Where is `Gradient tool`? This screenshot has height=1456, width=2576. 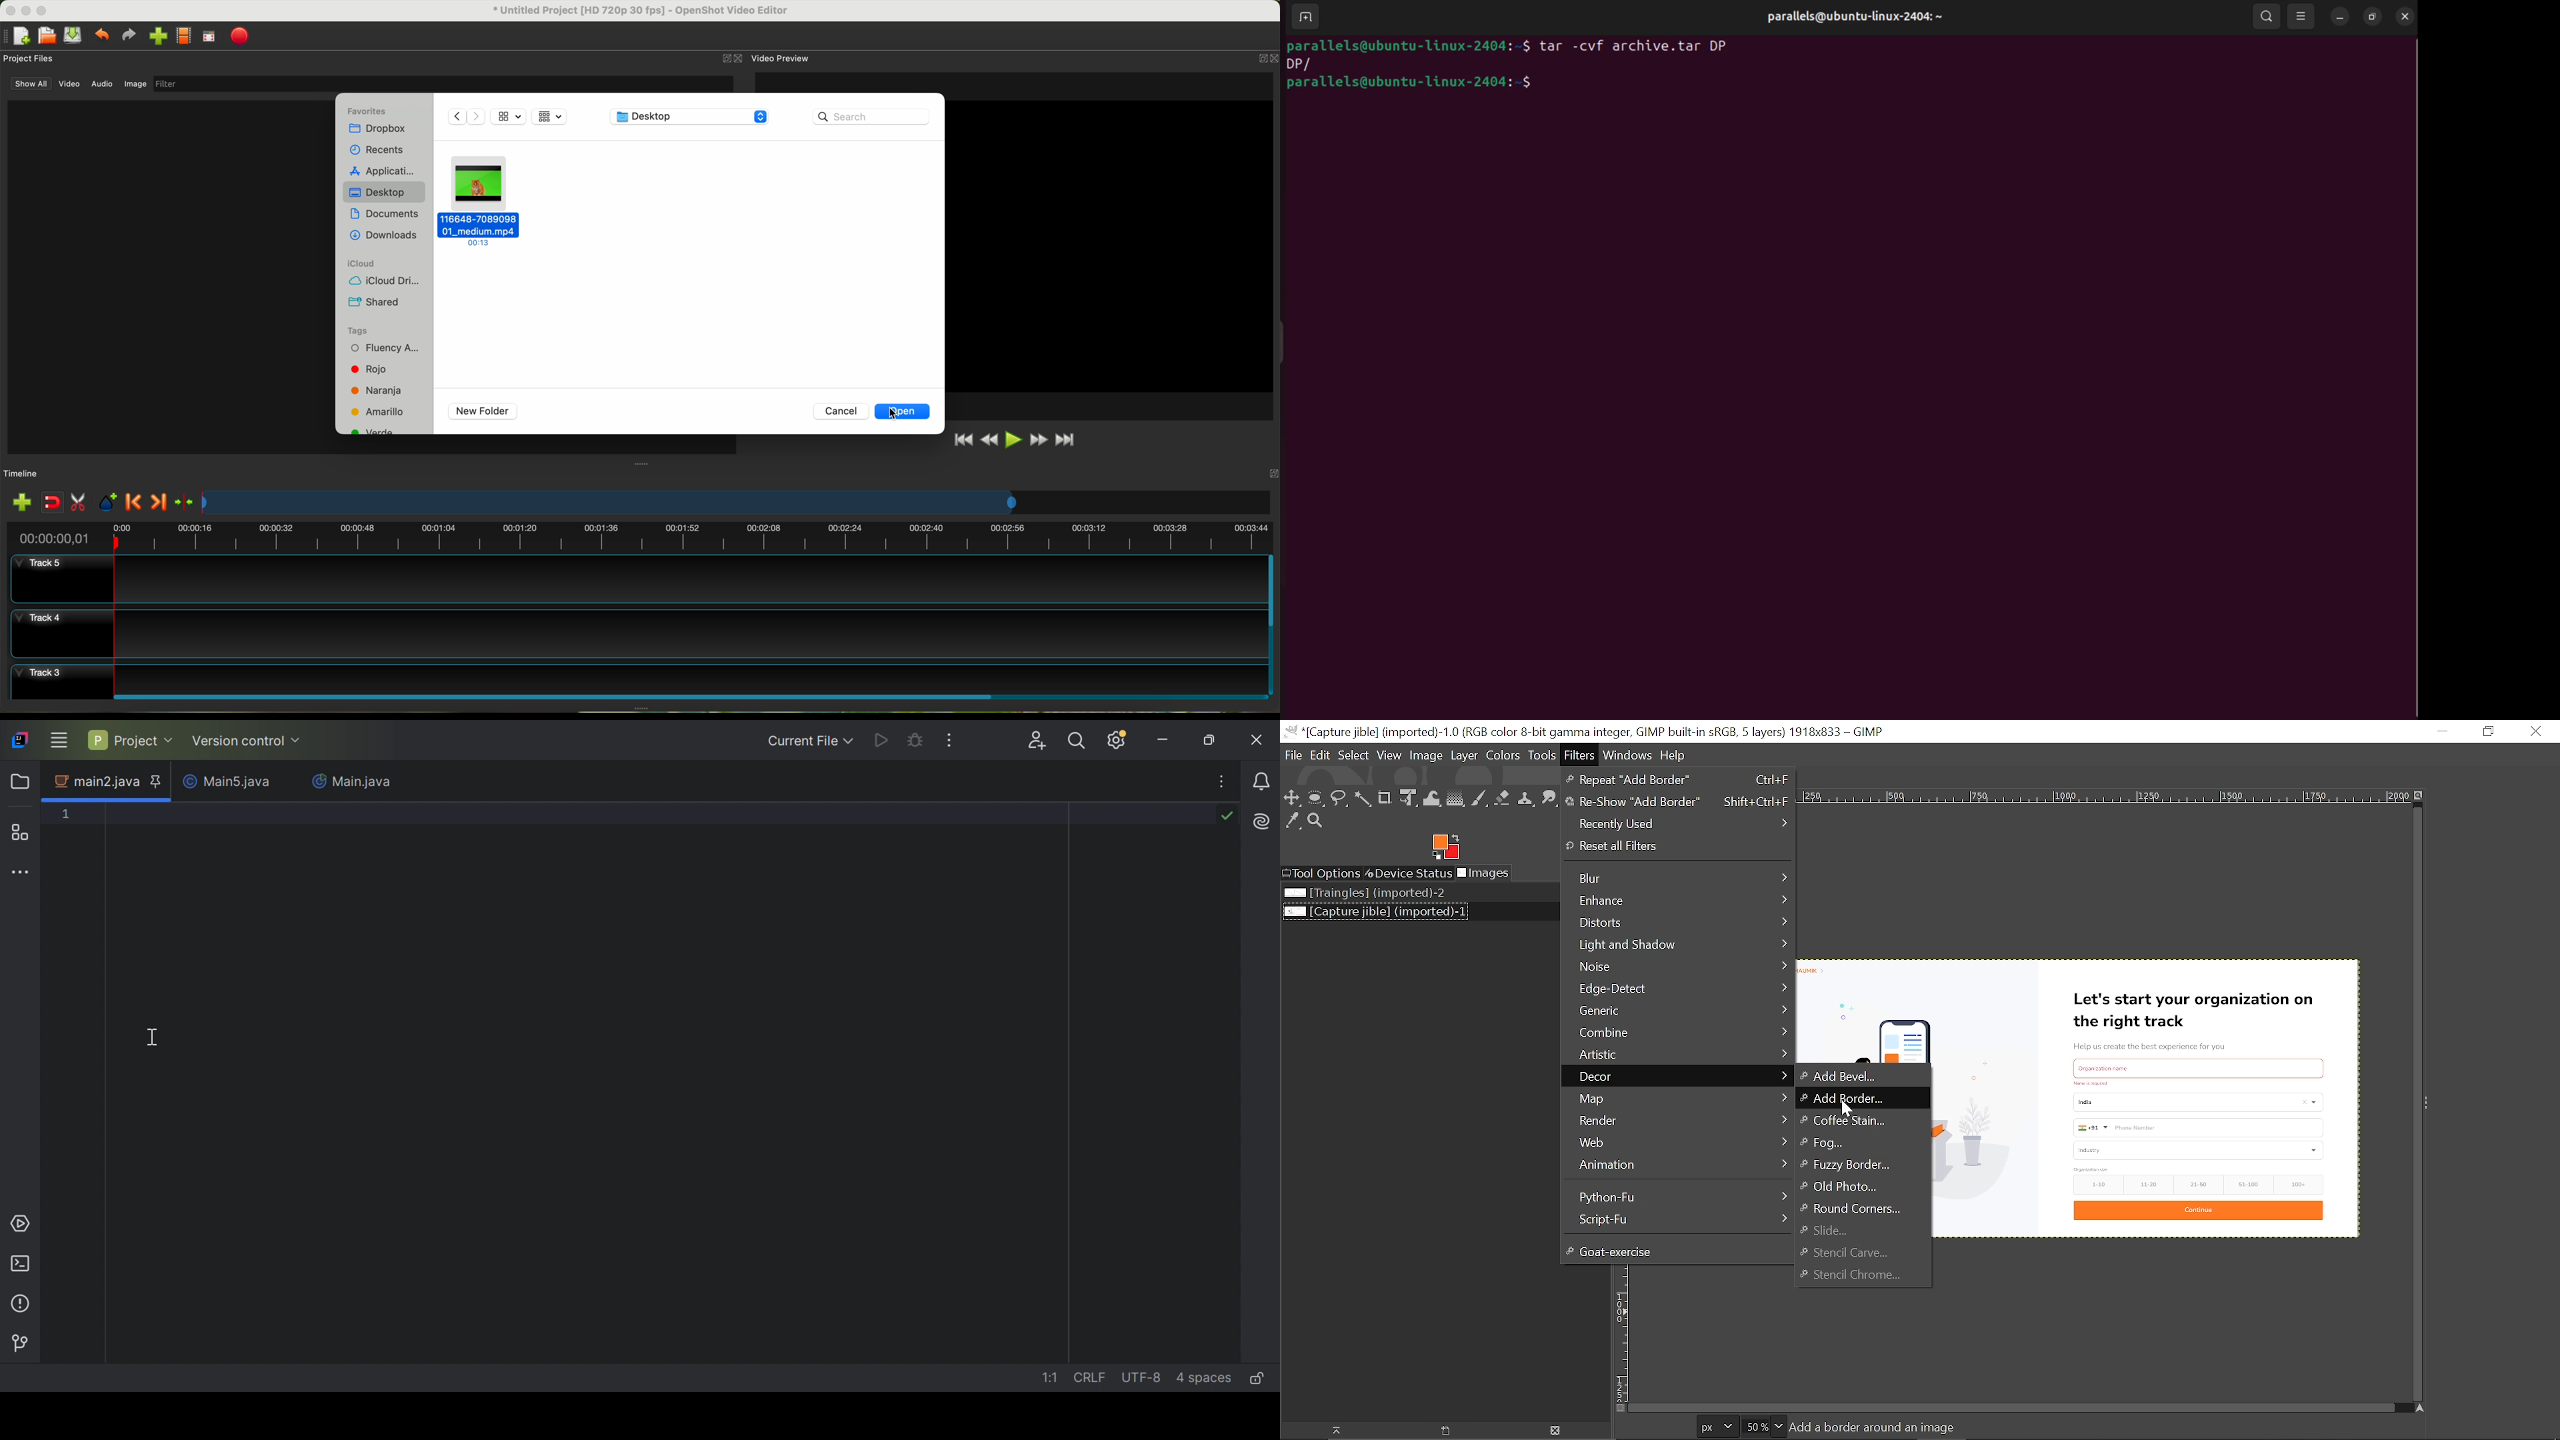 Gradient tool is located at coordinates (1456, 798).